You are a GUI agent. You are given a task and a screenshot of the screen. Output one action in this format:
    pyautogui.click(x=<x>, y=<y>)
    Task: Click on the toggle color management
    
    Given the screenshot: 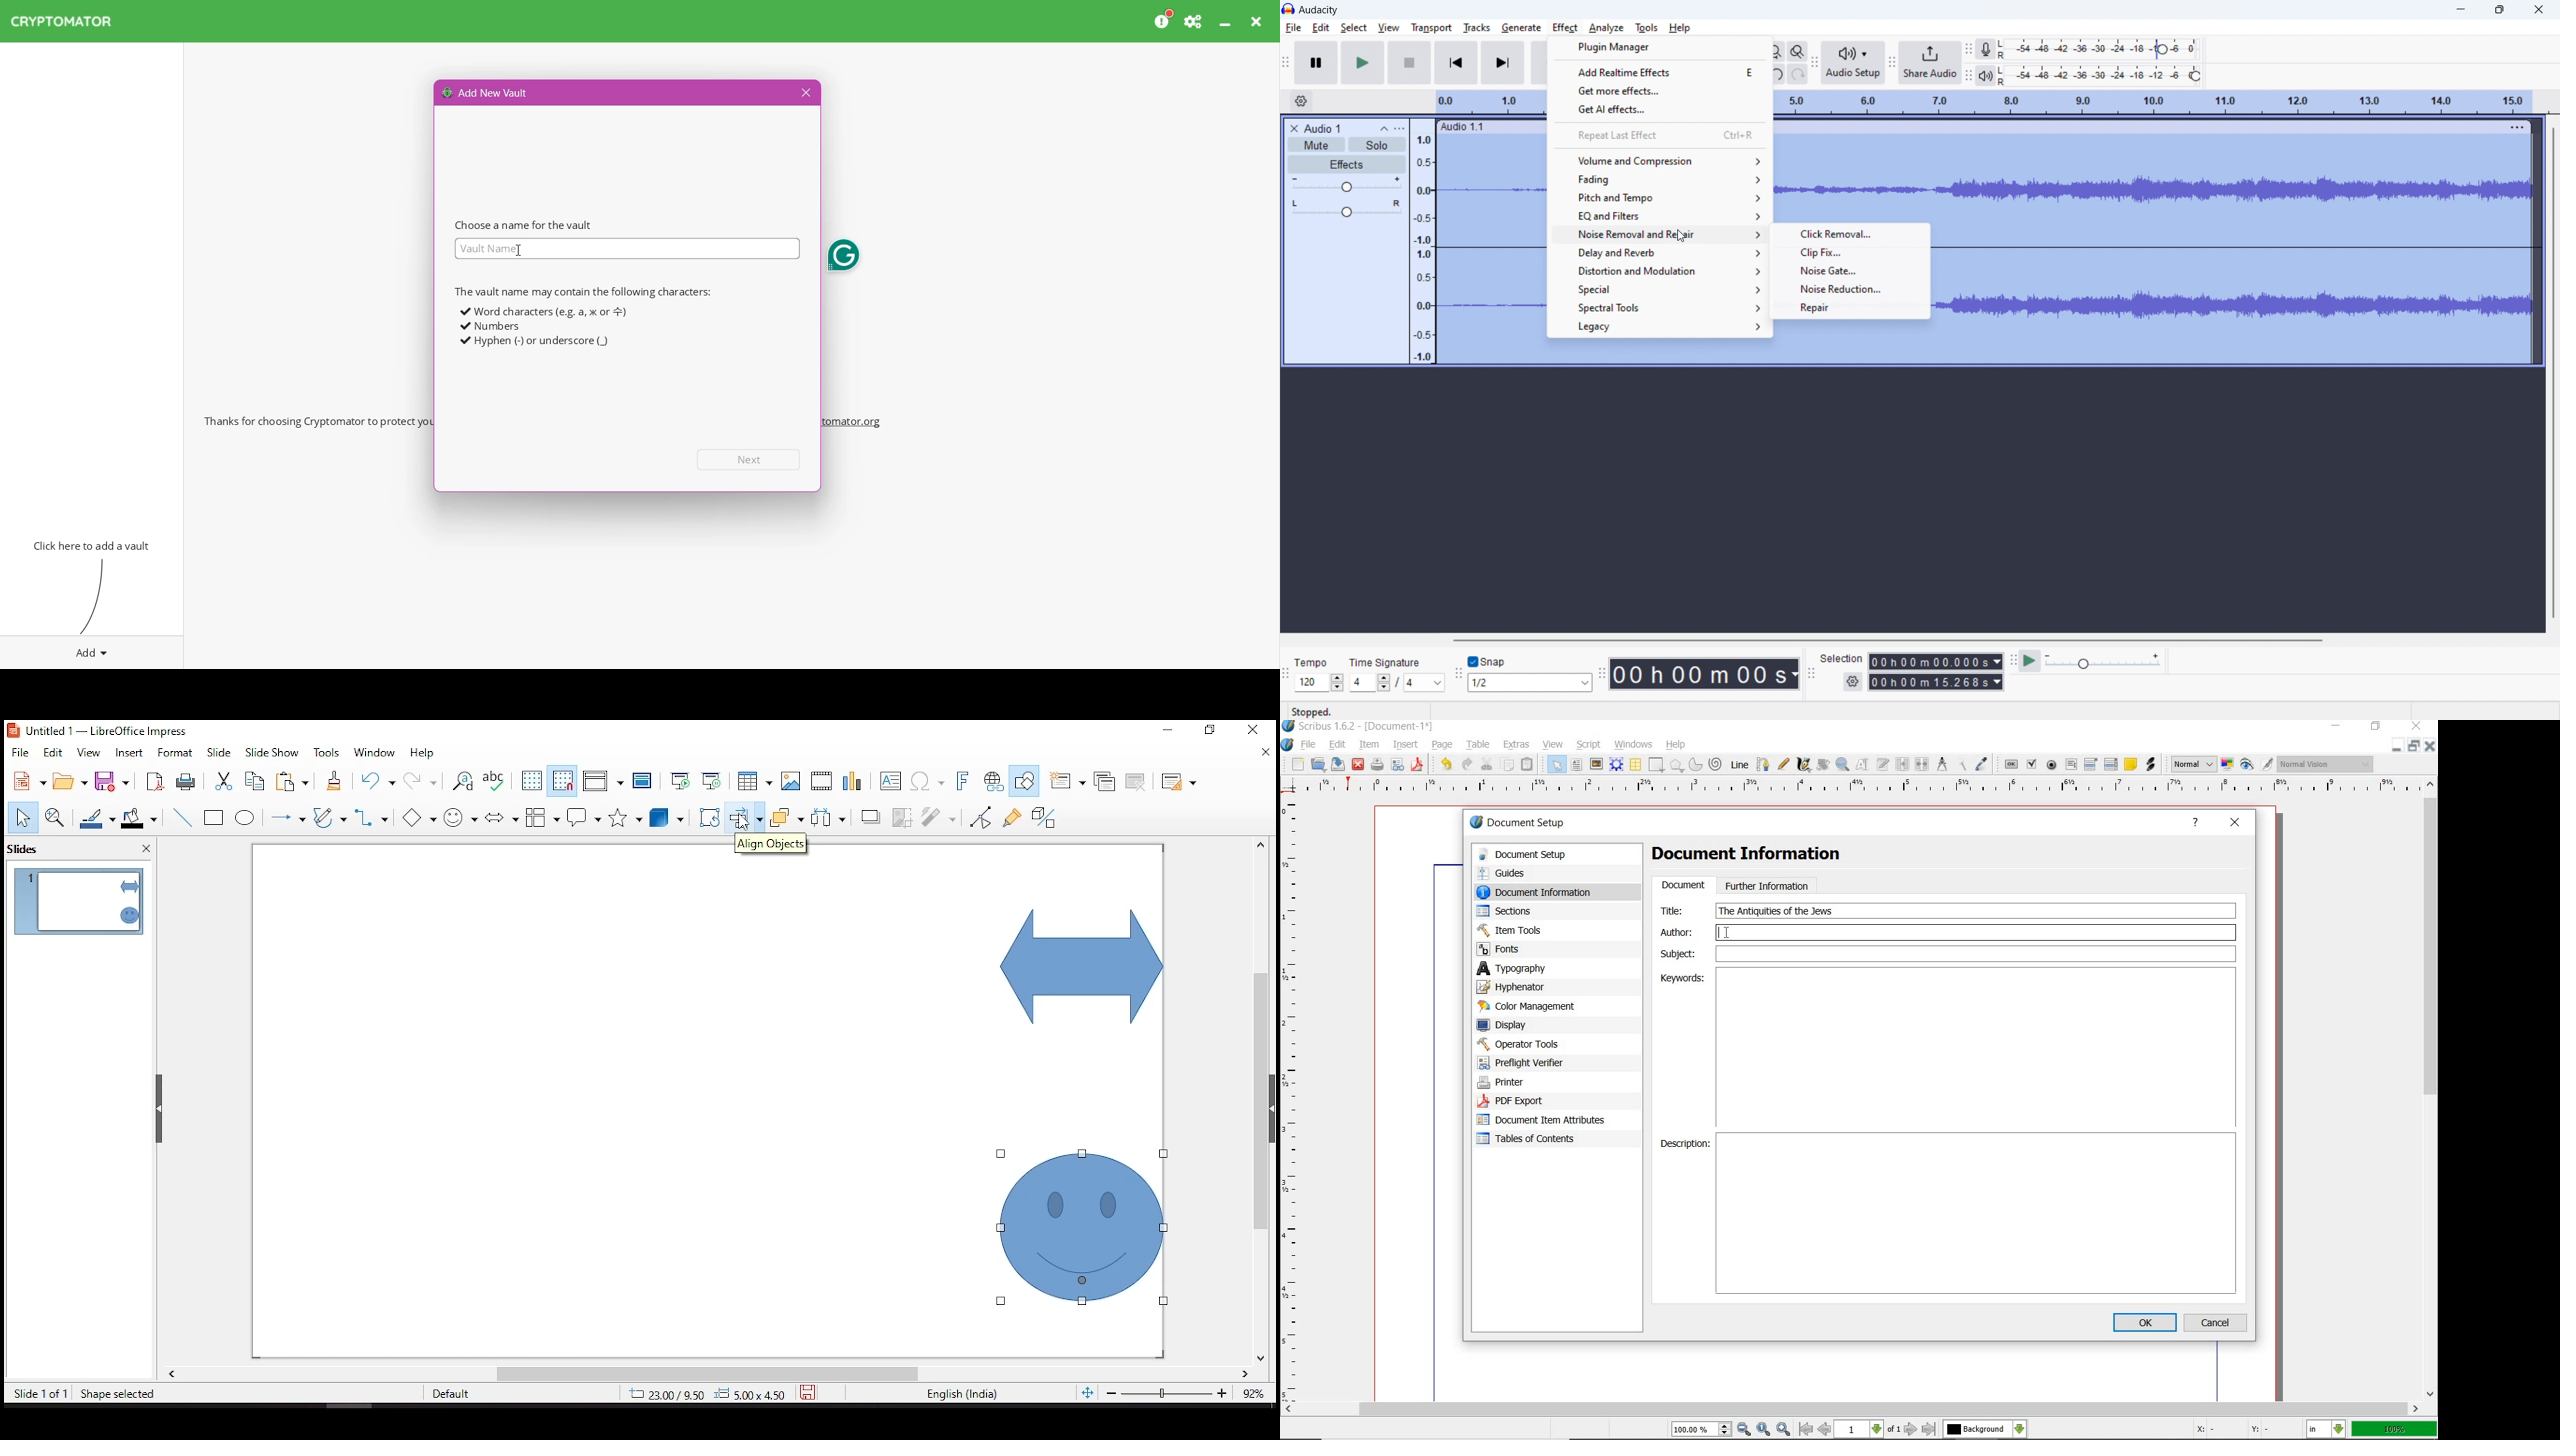 What is the action you would take?
    pyautogui.click(x=2228, y=764)
    